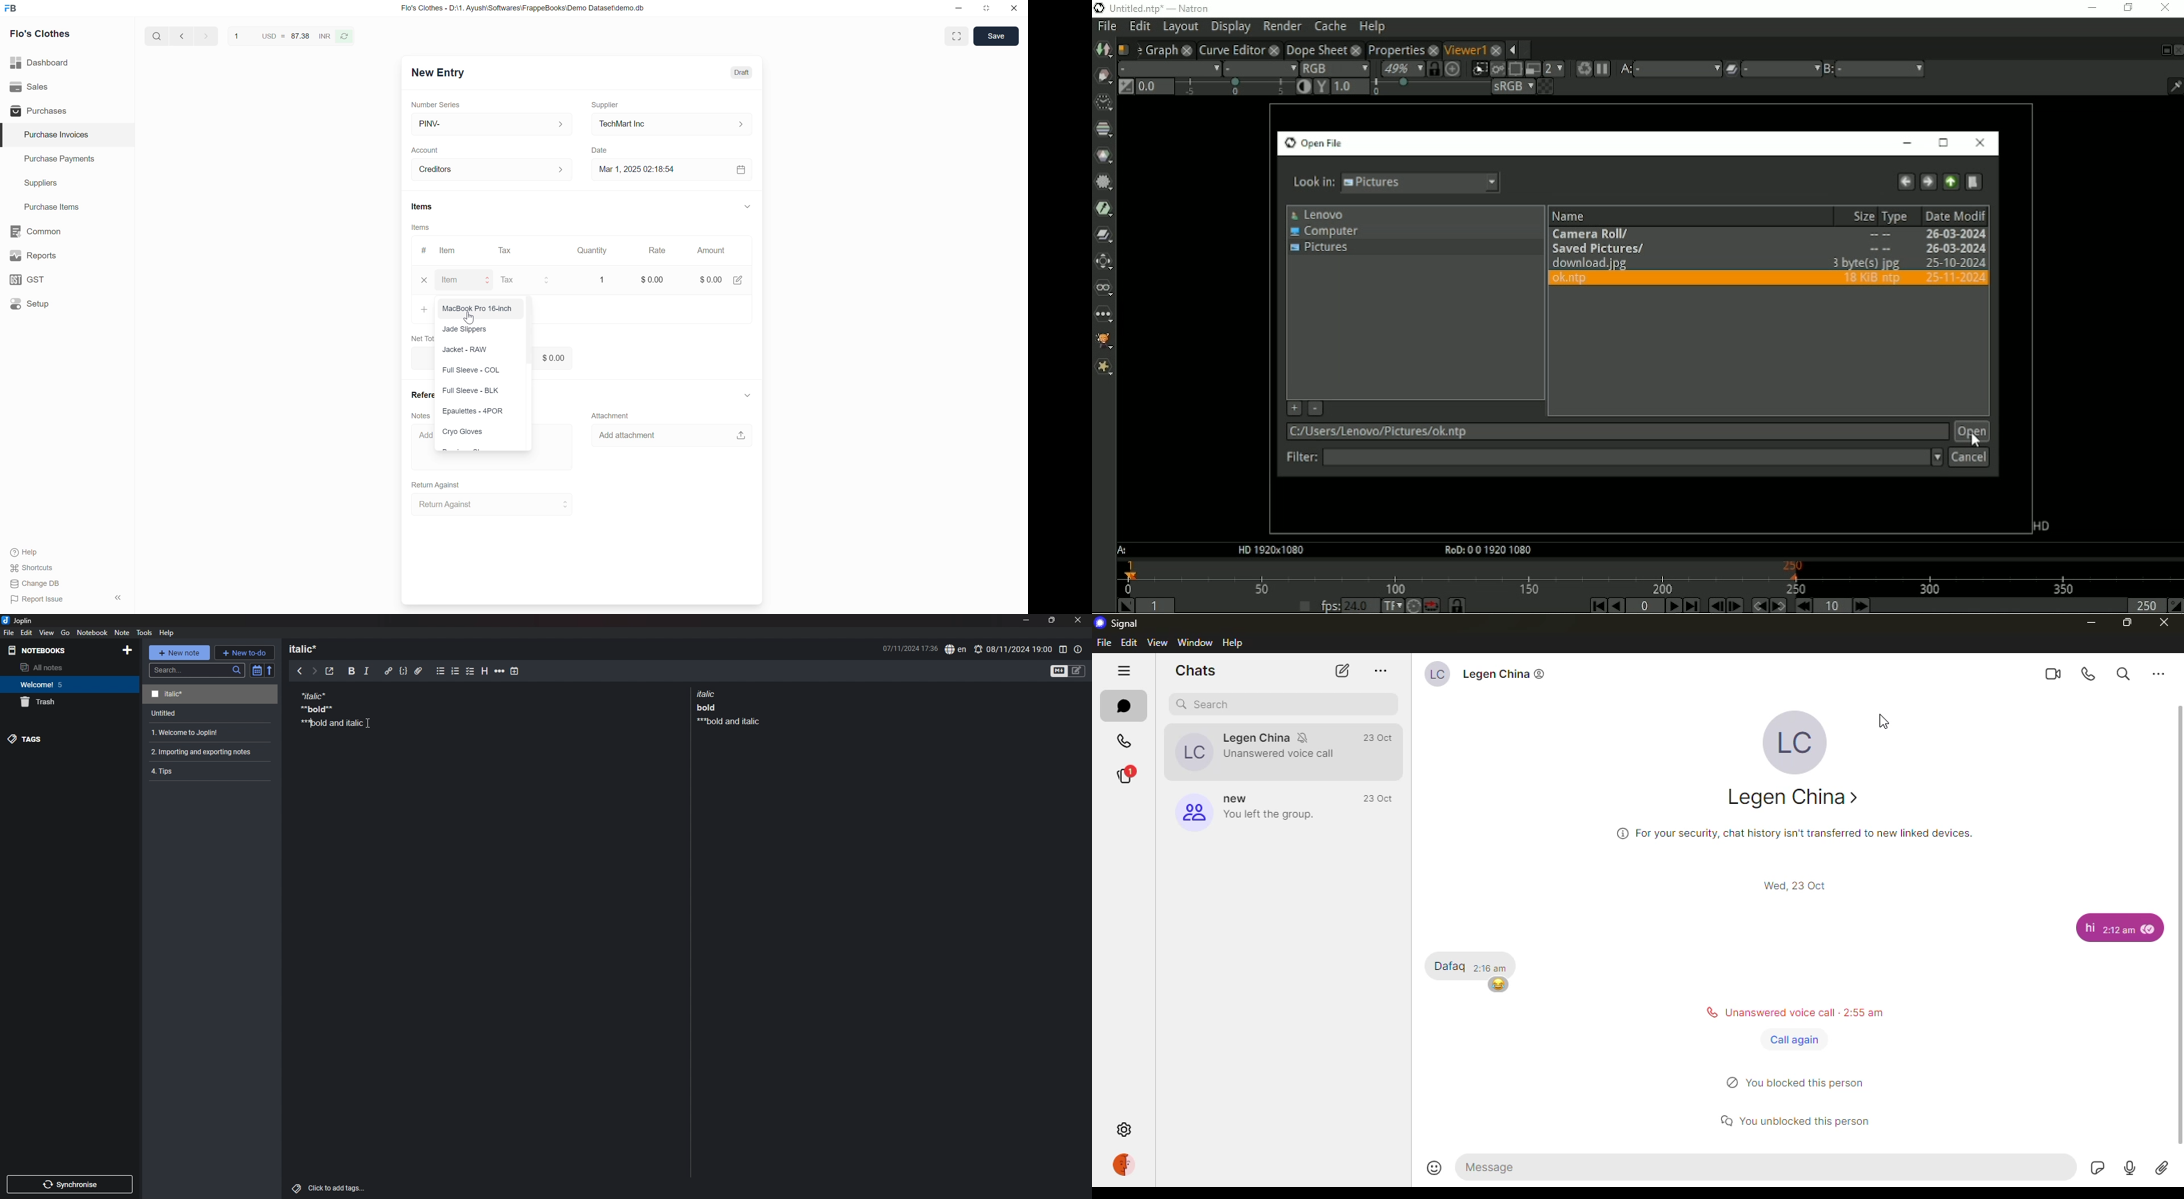  Describe the element at coordinates (1499, 986) in the screenshot. I see `emoji` at that location.